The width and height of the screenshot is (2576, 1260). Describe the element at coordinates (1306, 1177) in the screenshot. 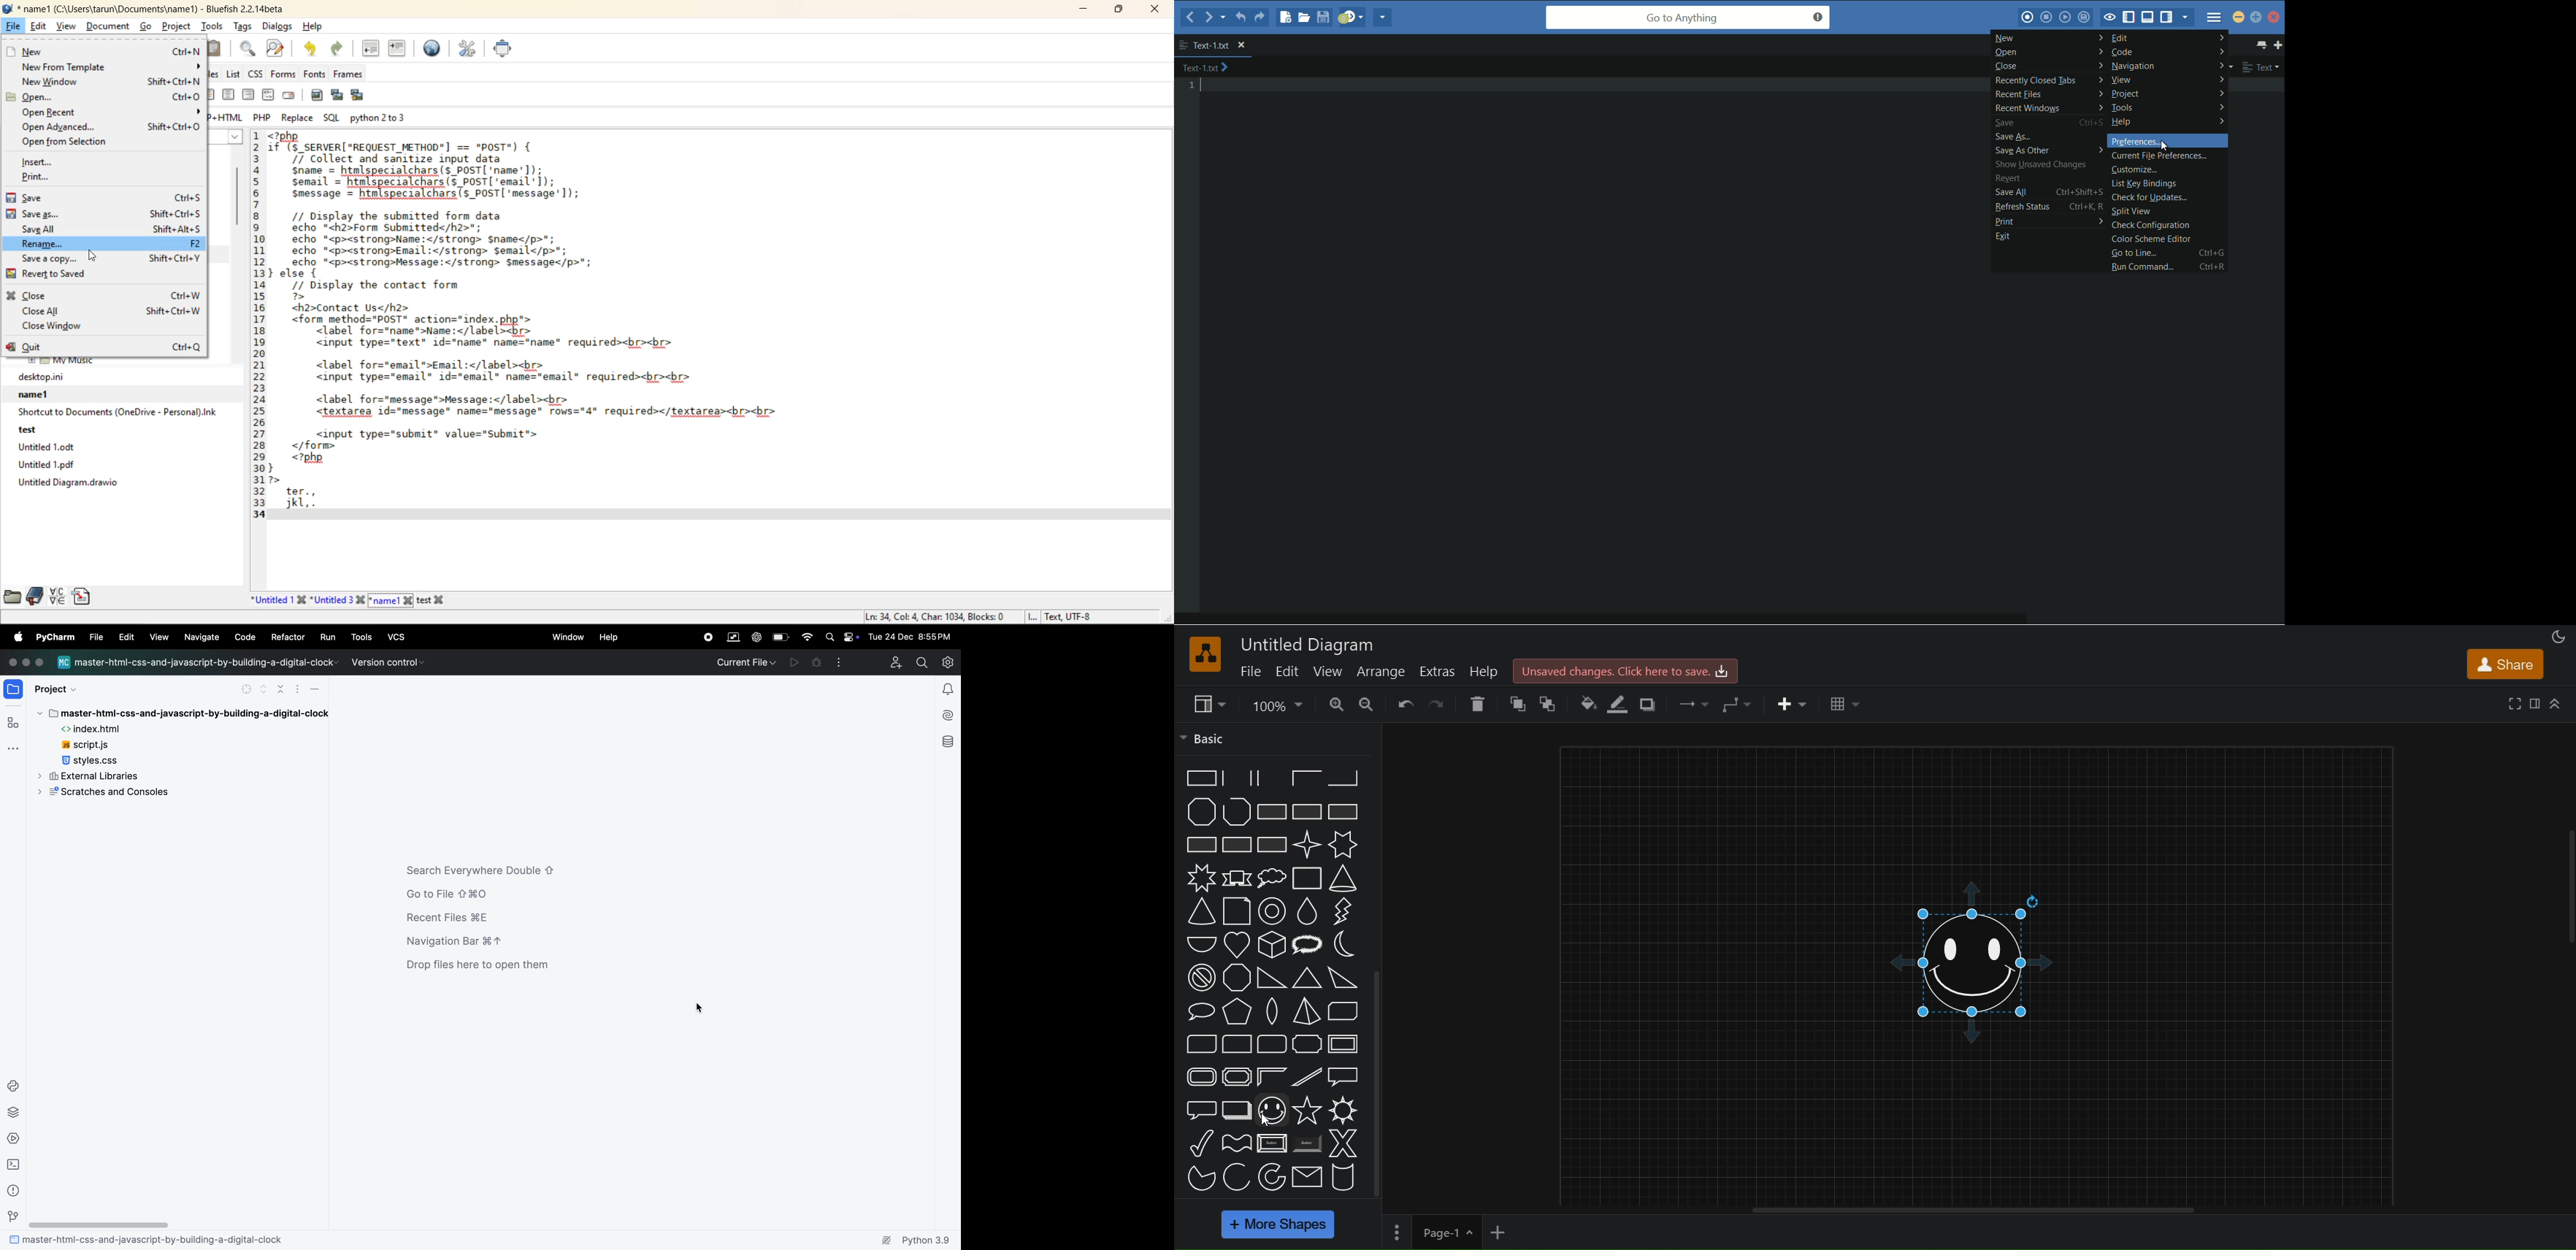

I see `massage ` at that location.